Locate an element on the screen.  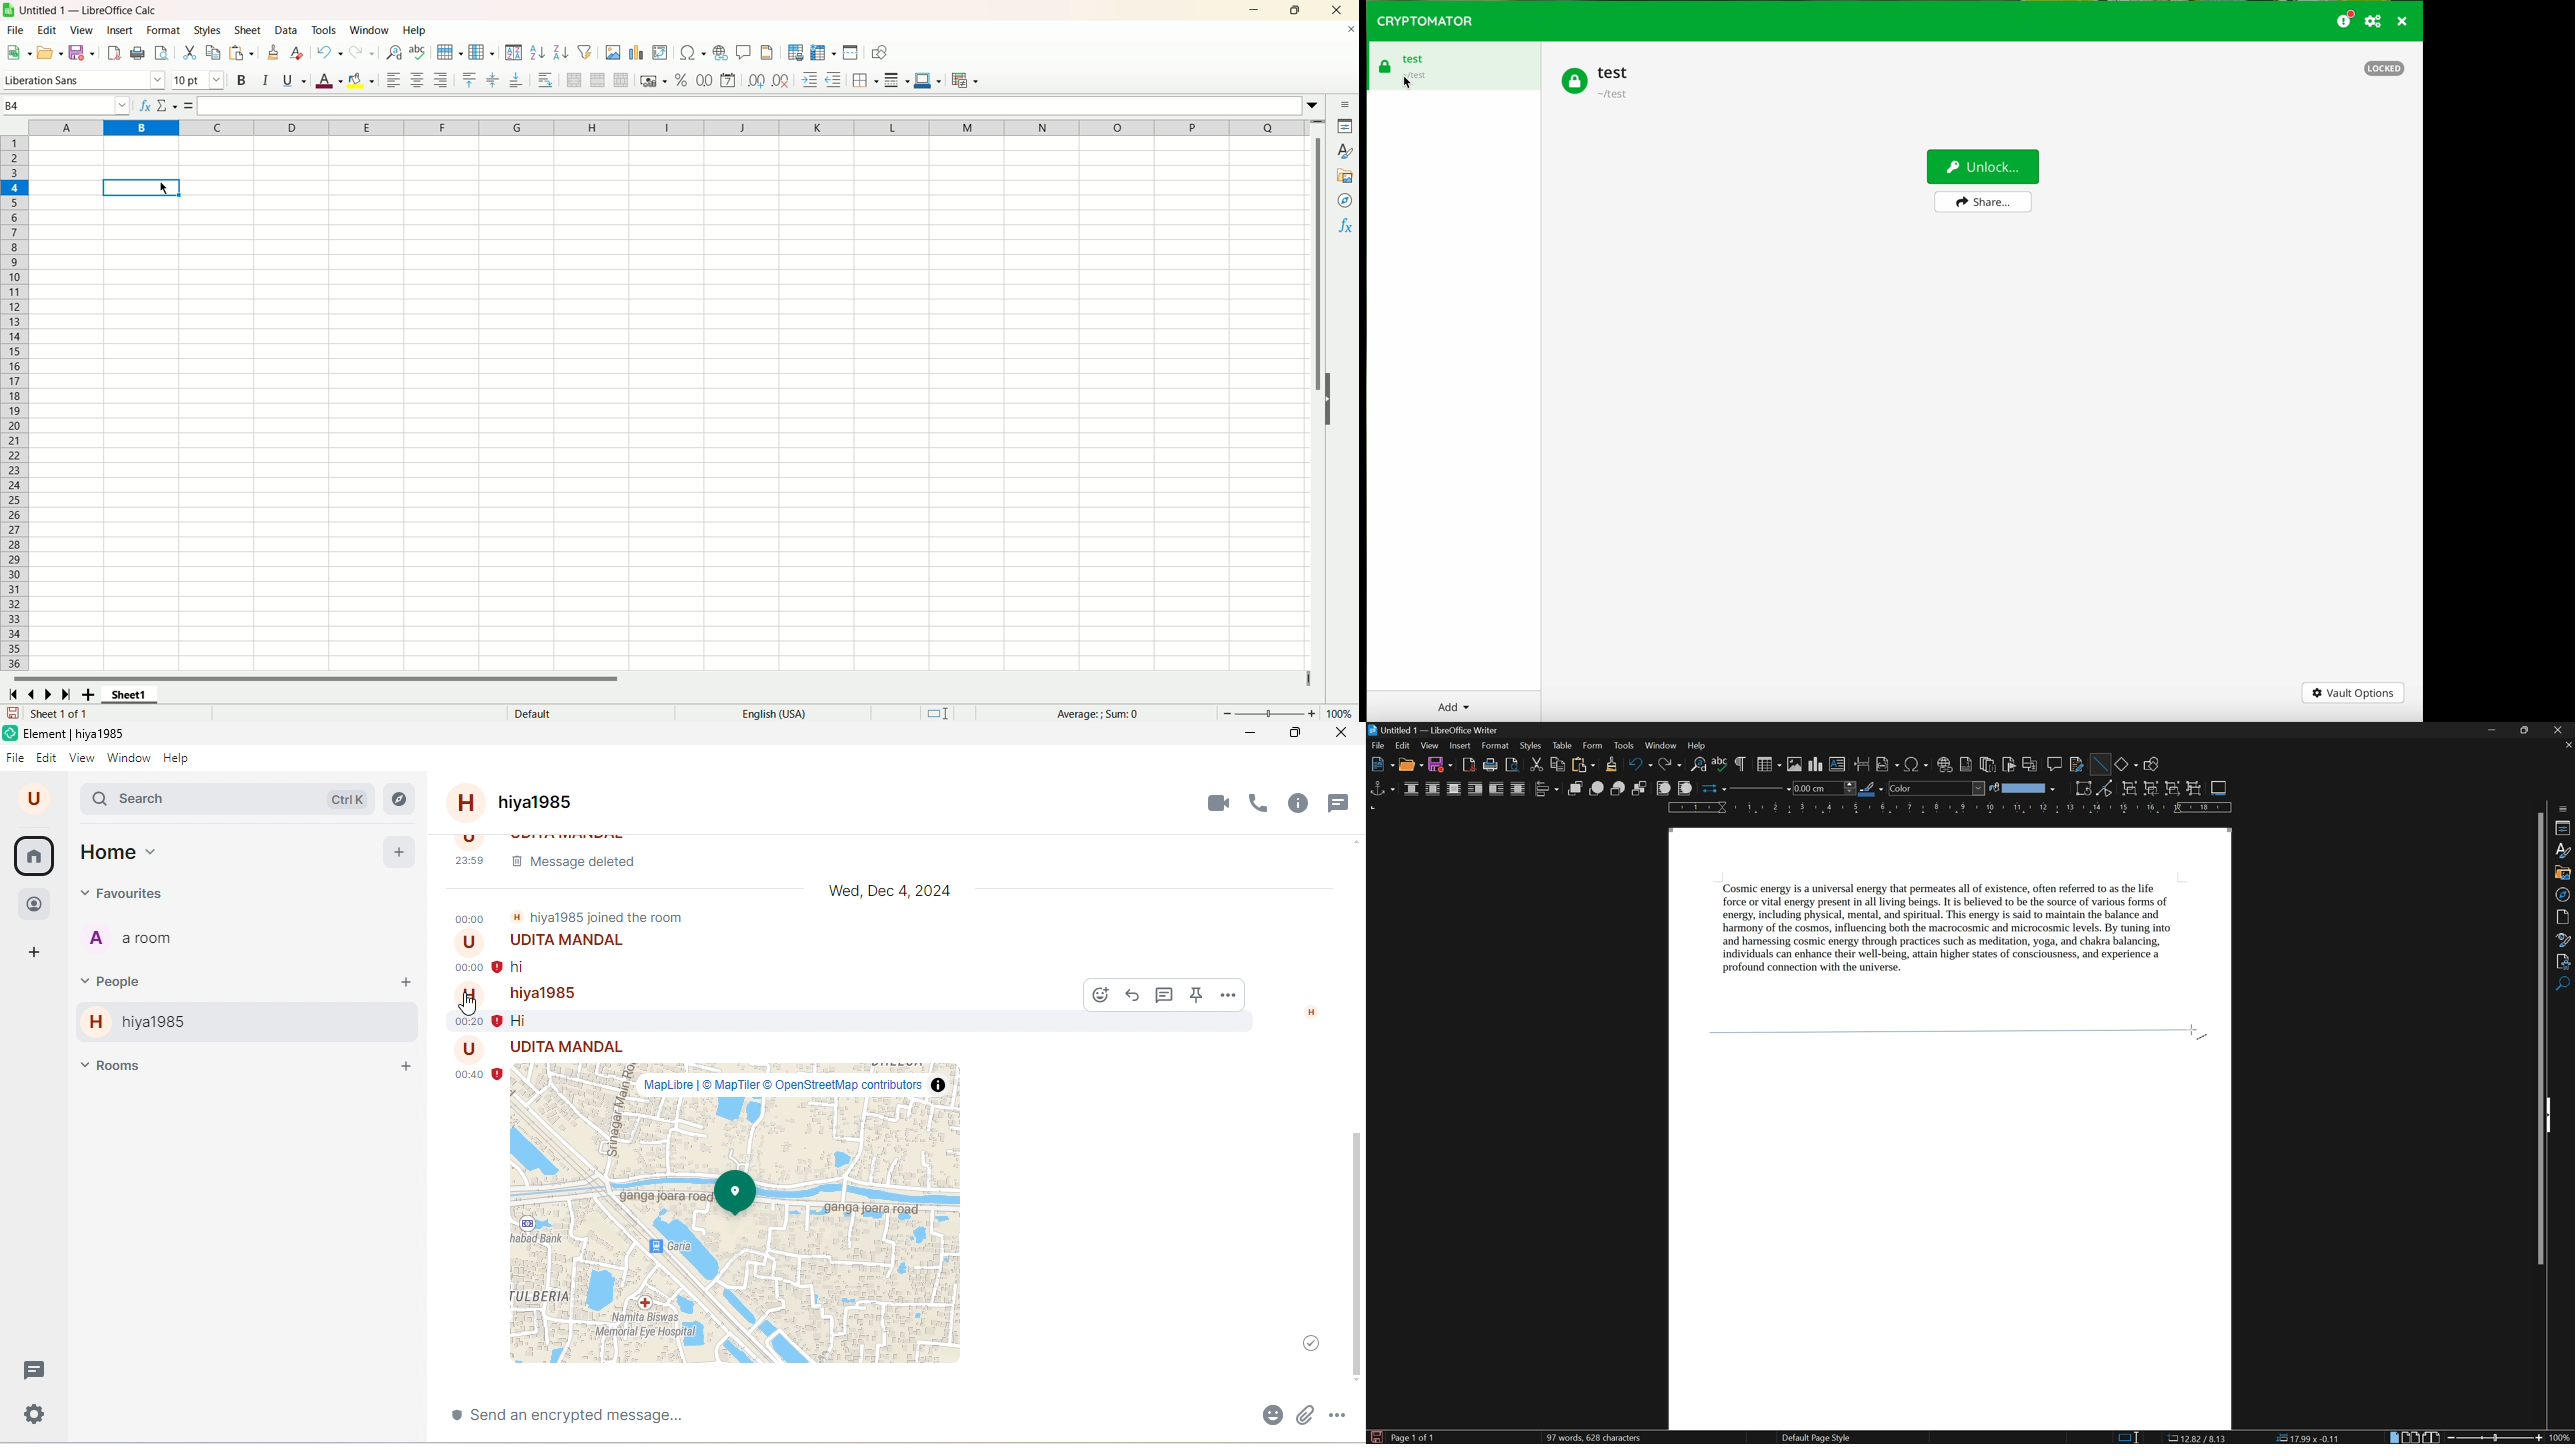
area style is located at coordinates (1937, 788).